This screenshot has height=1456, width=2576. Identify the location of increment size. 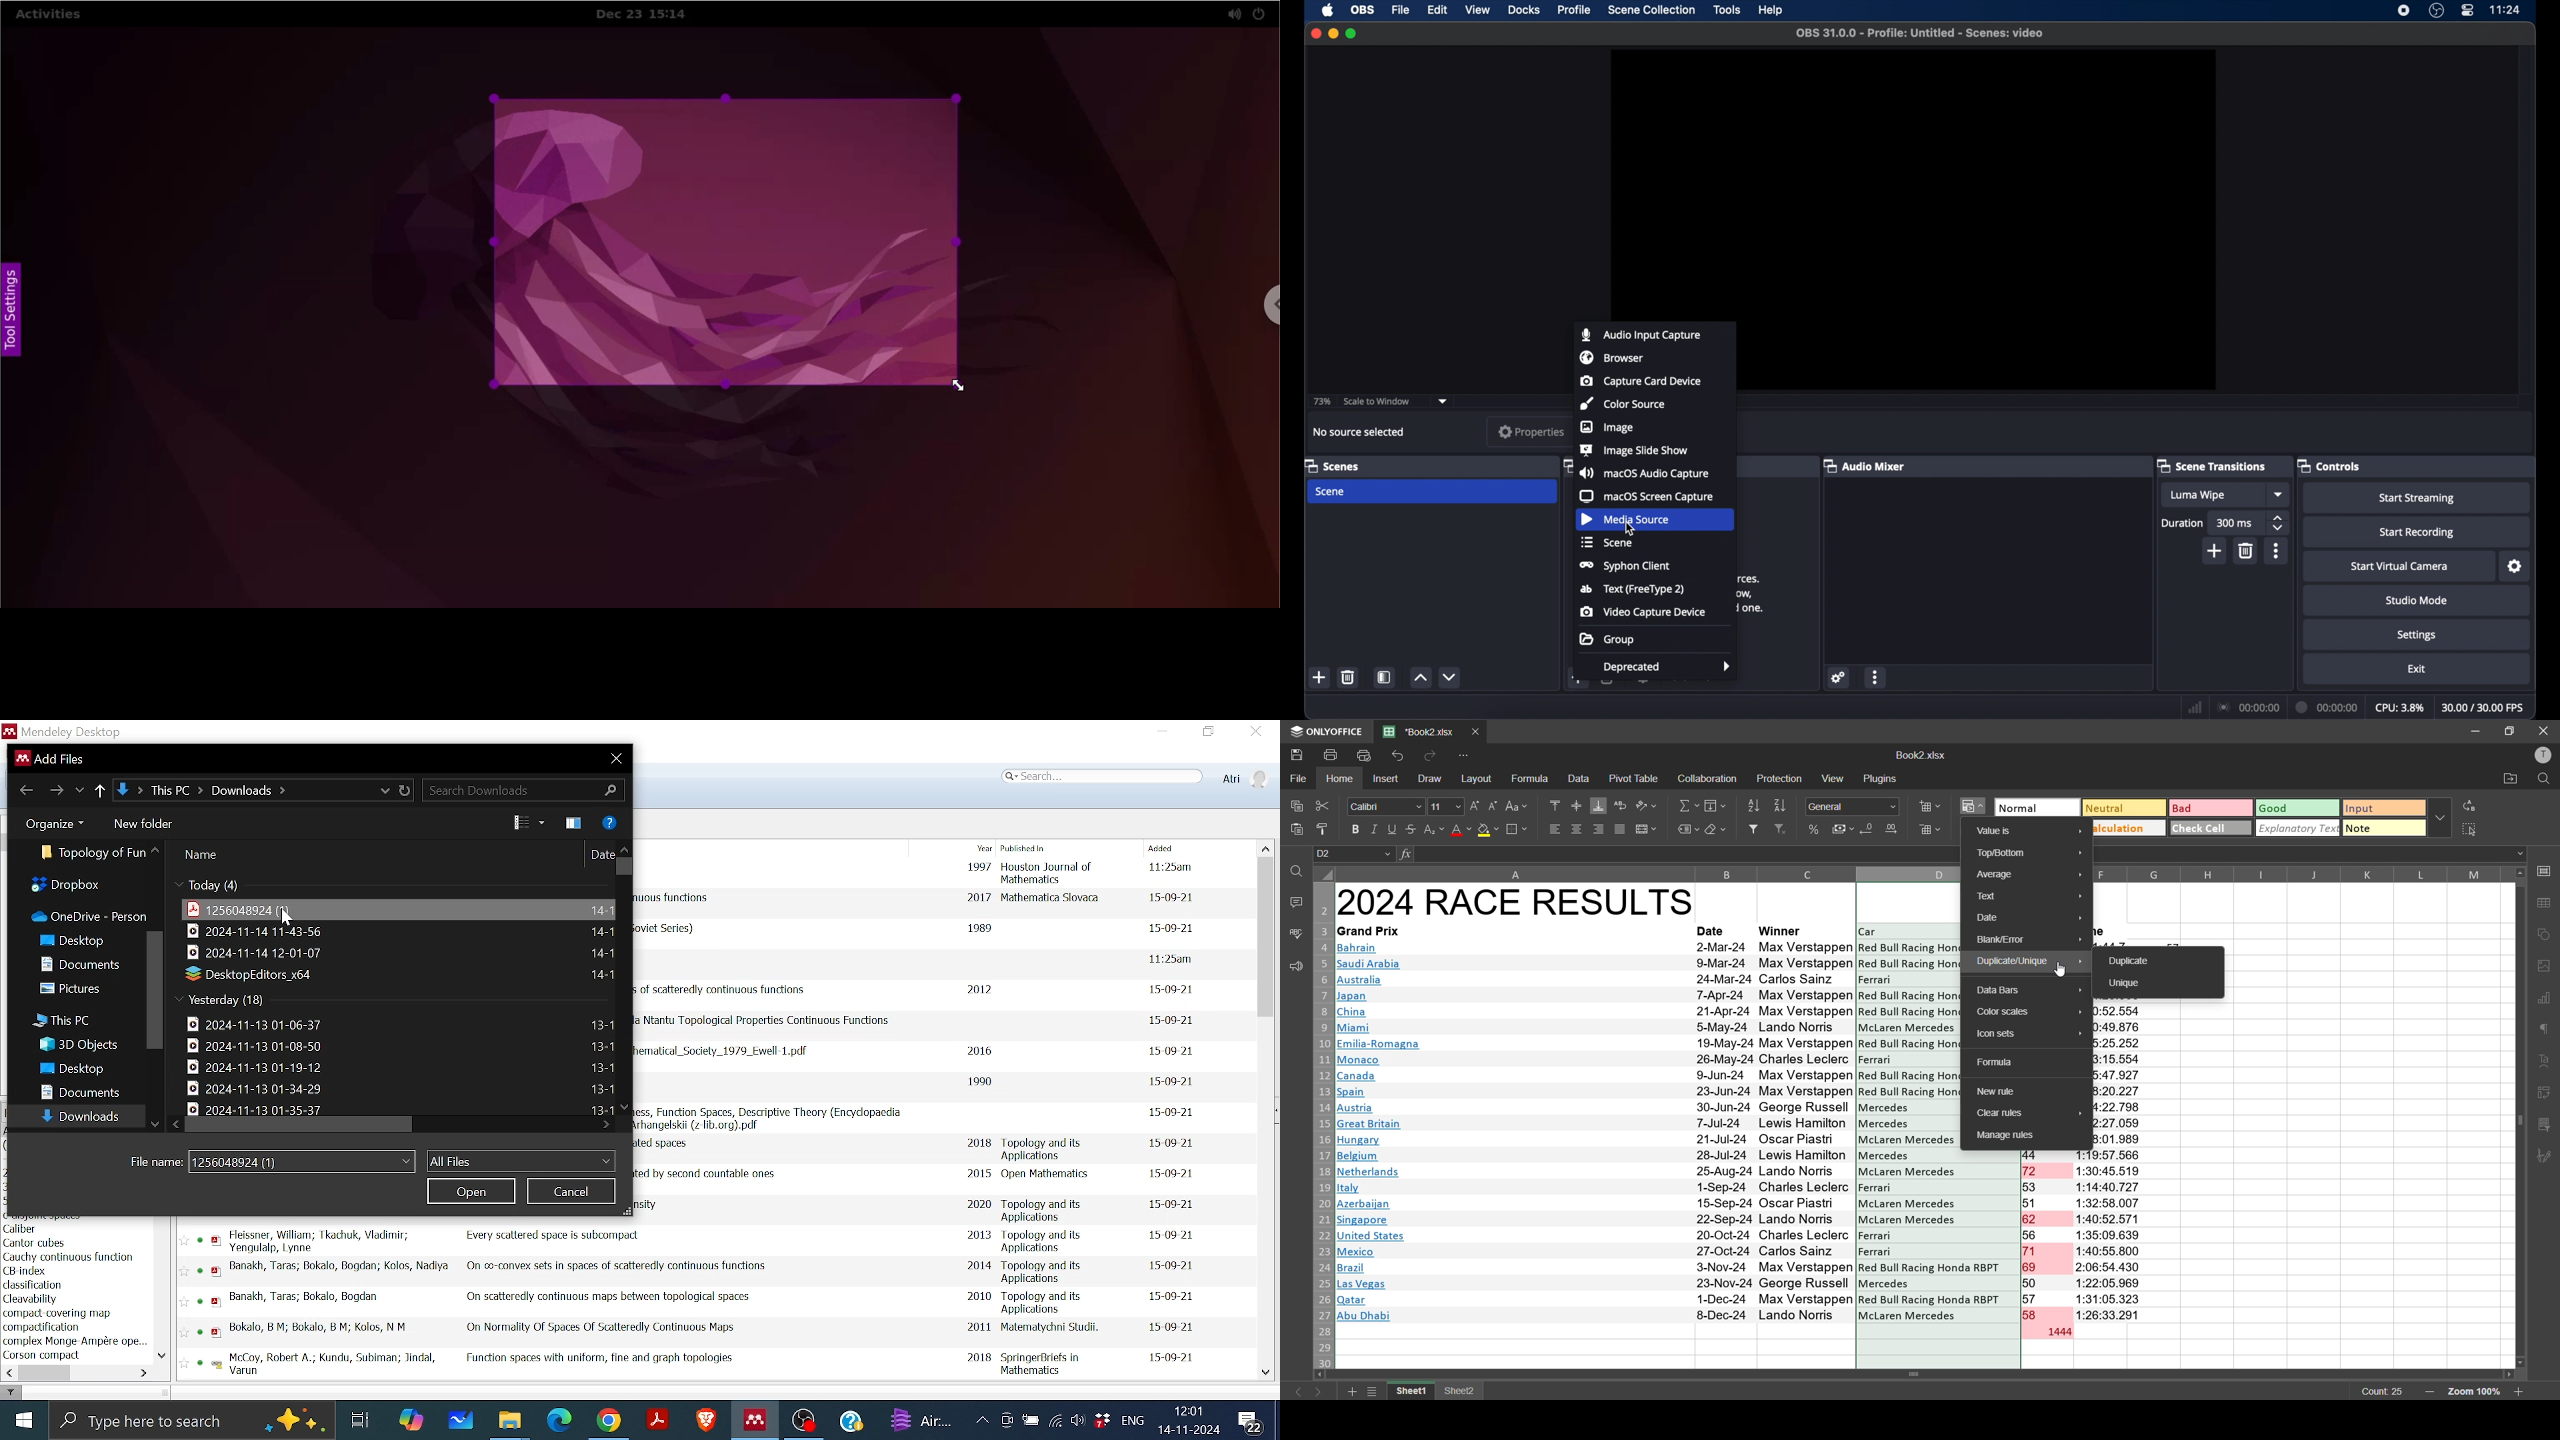
(1475, 806).